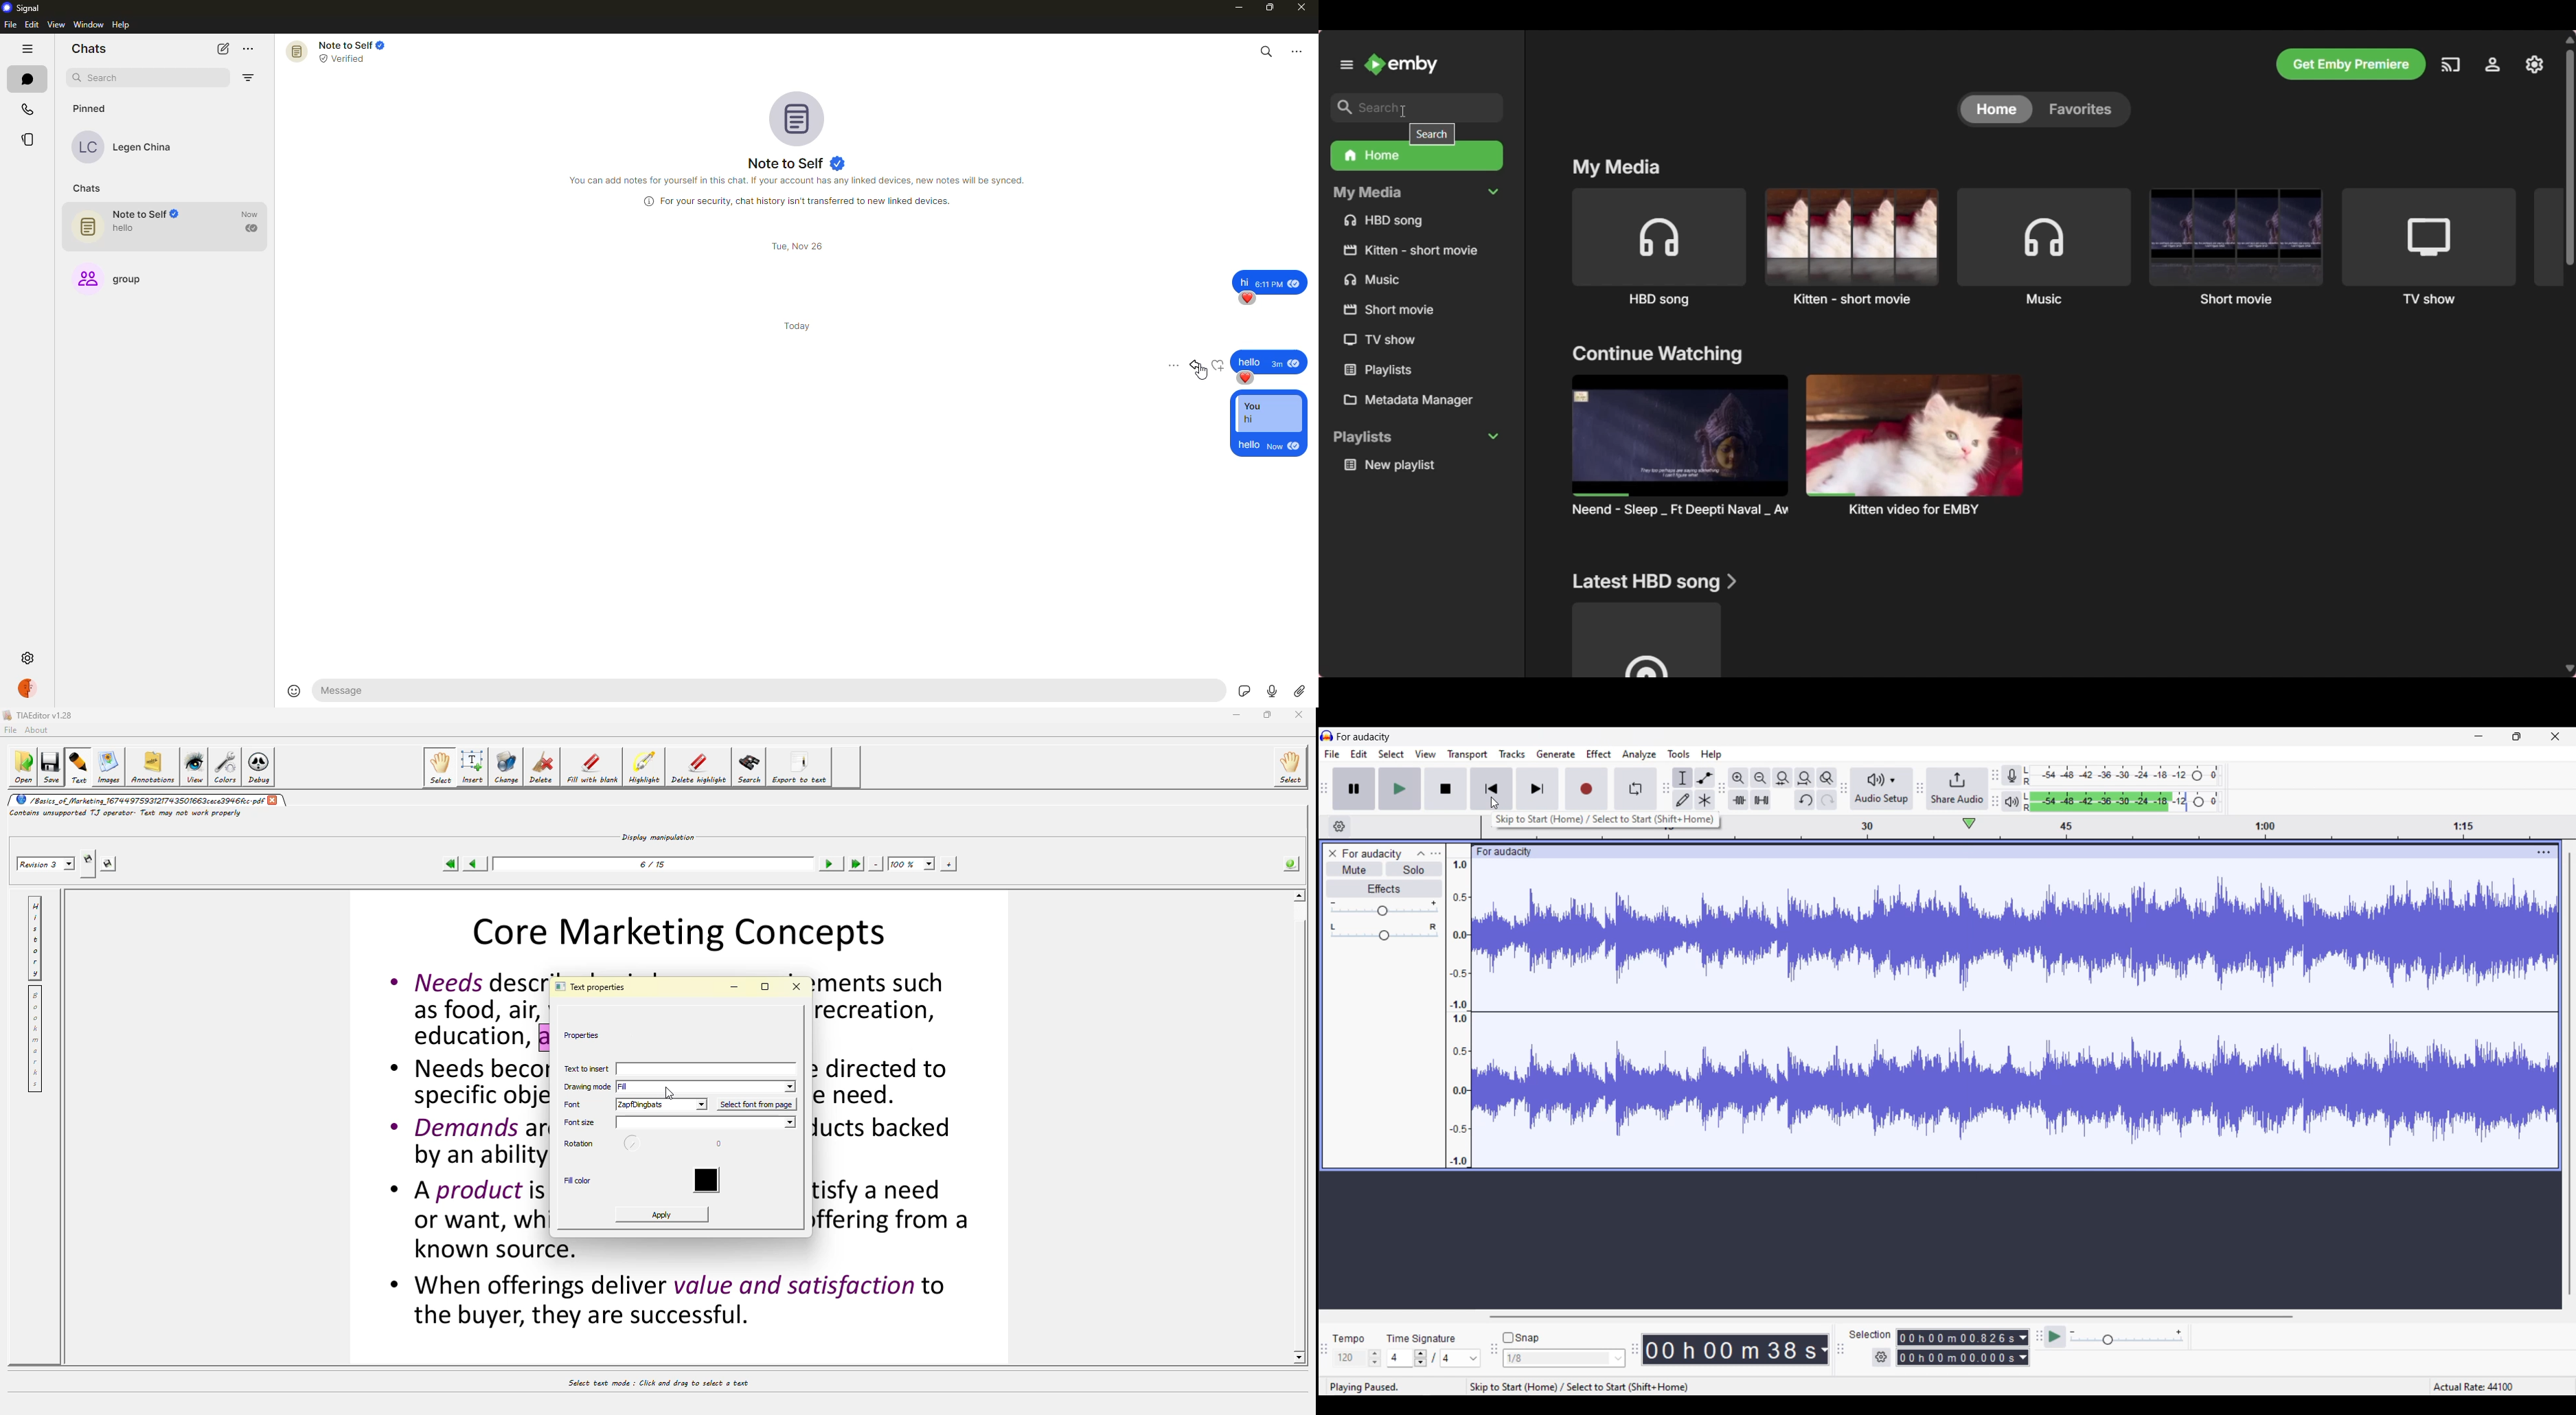  I want to click on stories, so click(30, 138).